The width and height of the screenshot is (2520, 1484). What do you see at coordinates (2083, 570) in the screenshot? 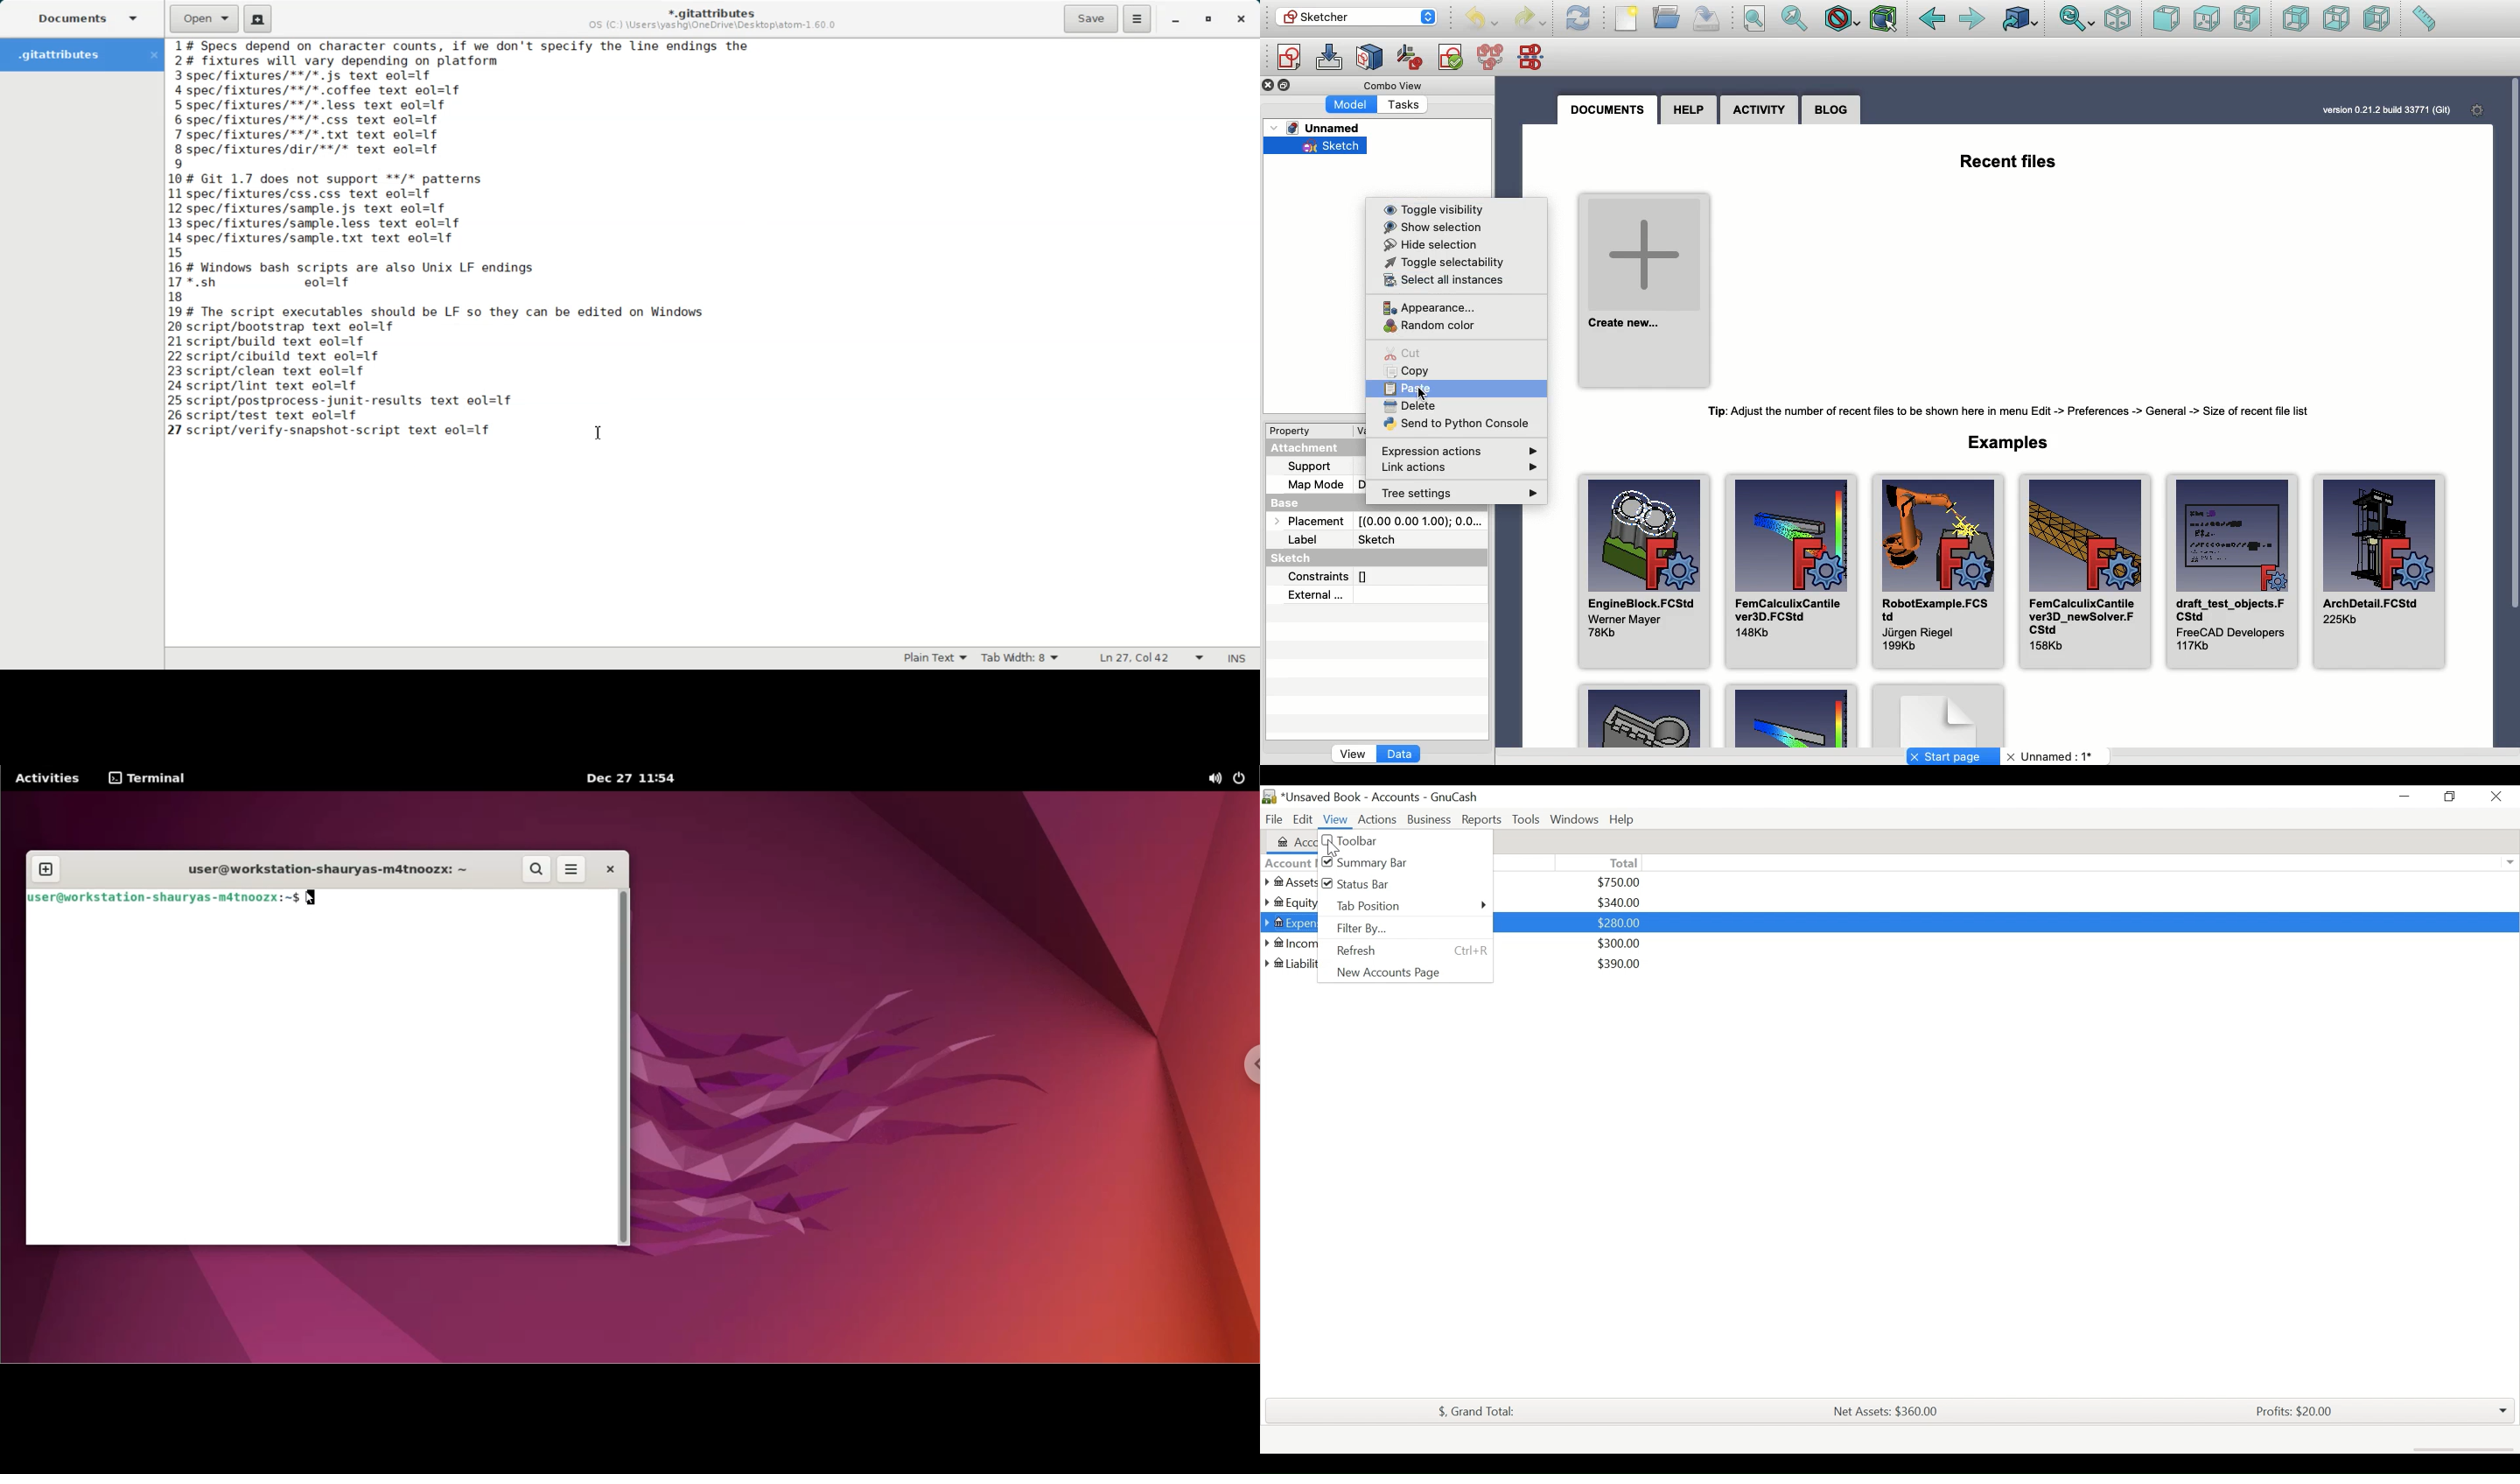
I see `FemCalculixCantile` at bounding box center [2083, 570].